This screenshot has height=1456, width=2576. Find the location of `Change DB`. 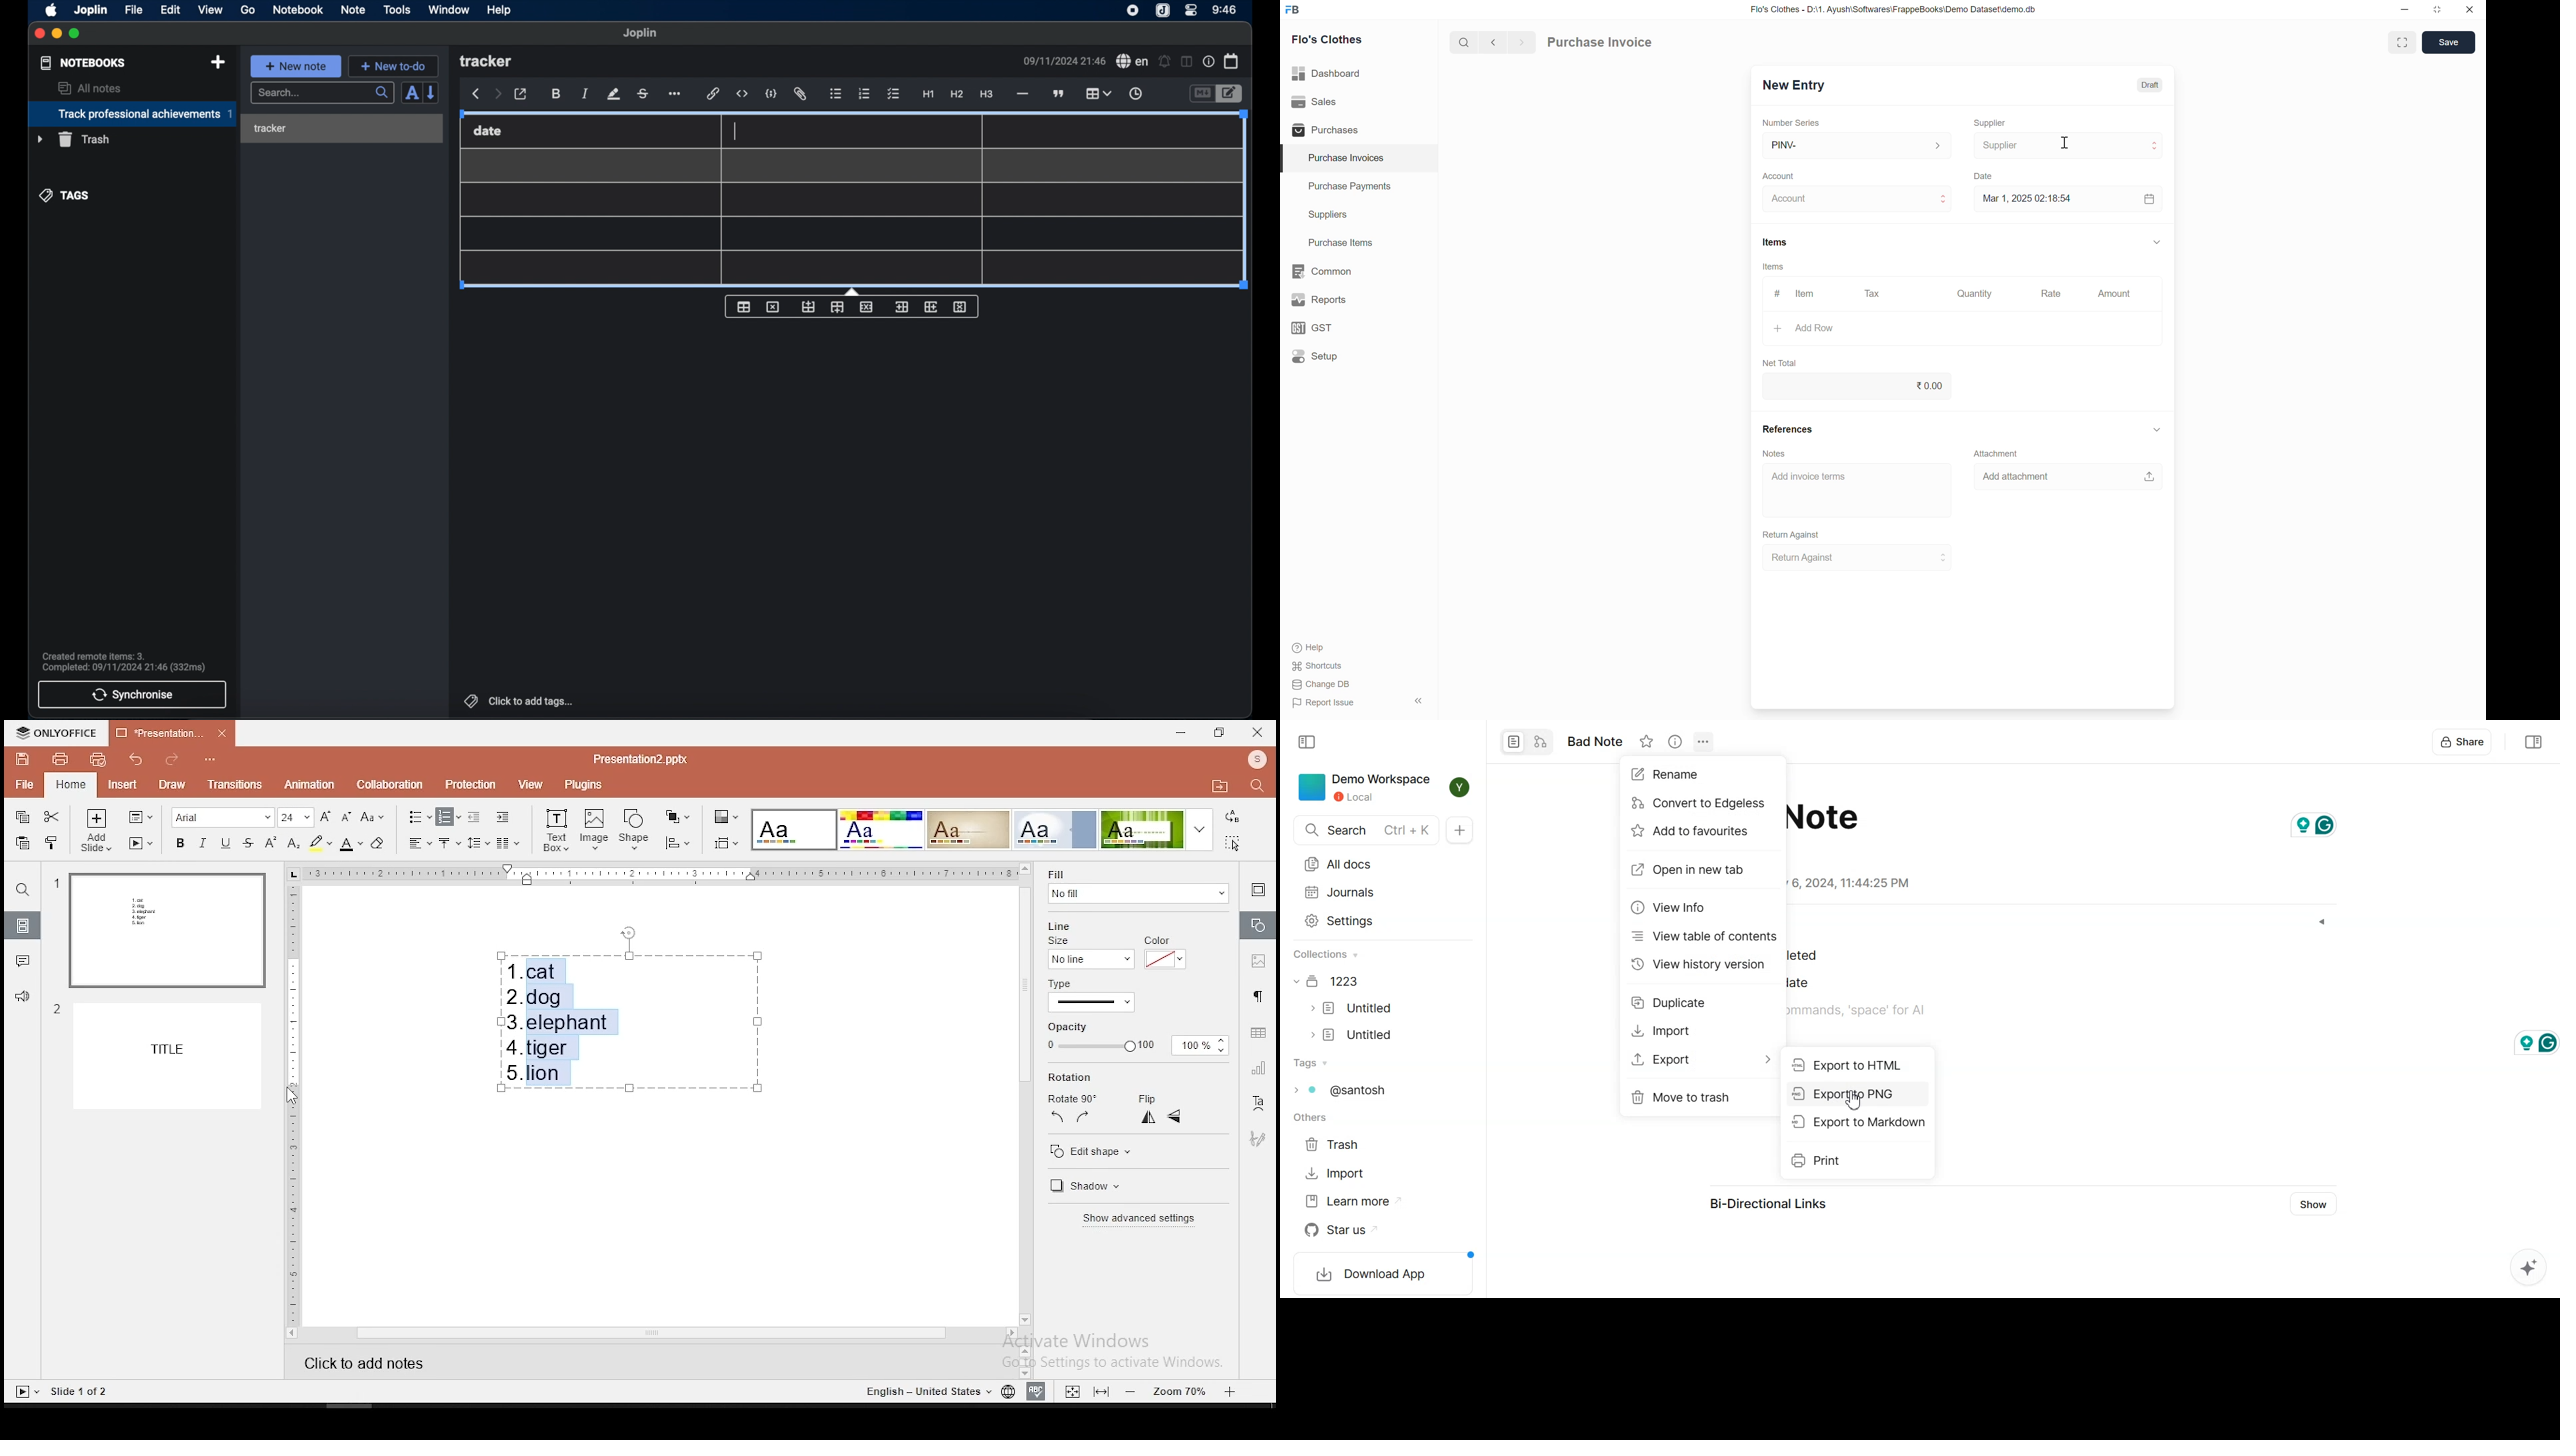

Change DB is located at coordinates (1322, 684).